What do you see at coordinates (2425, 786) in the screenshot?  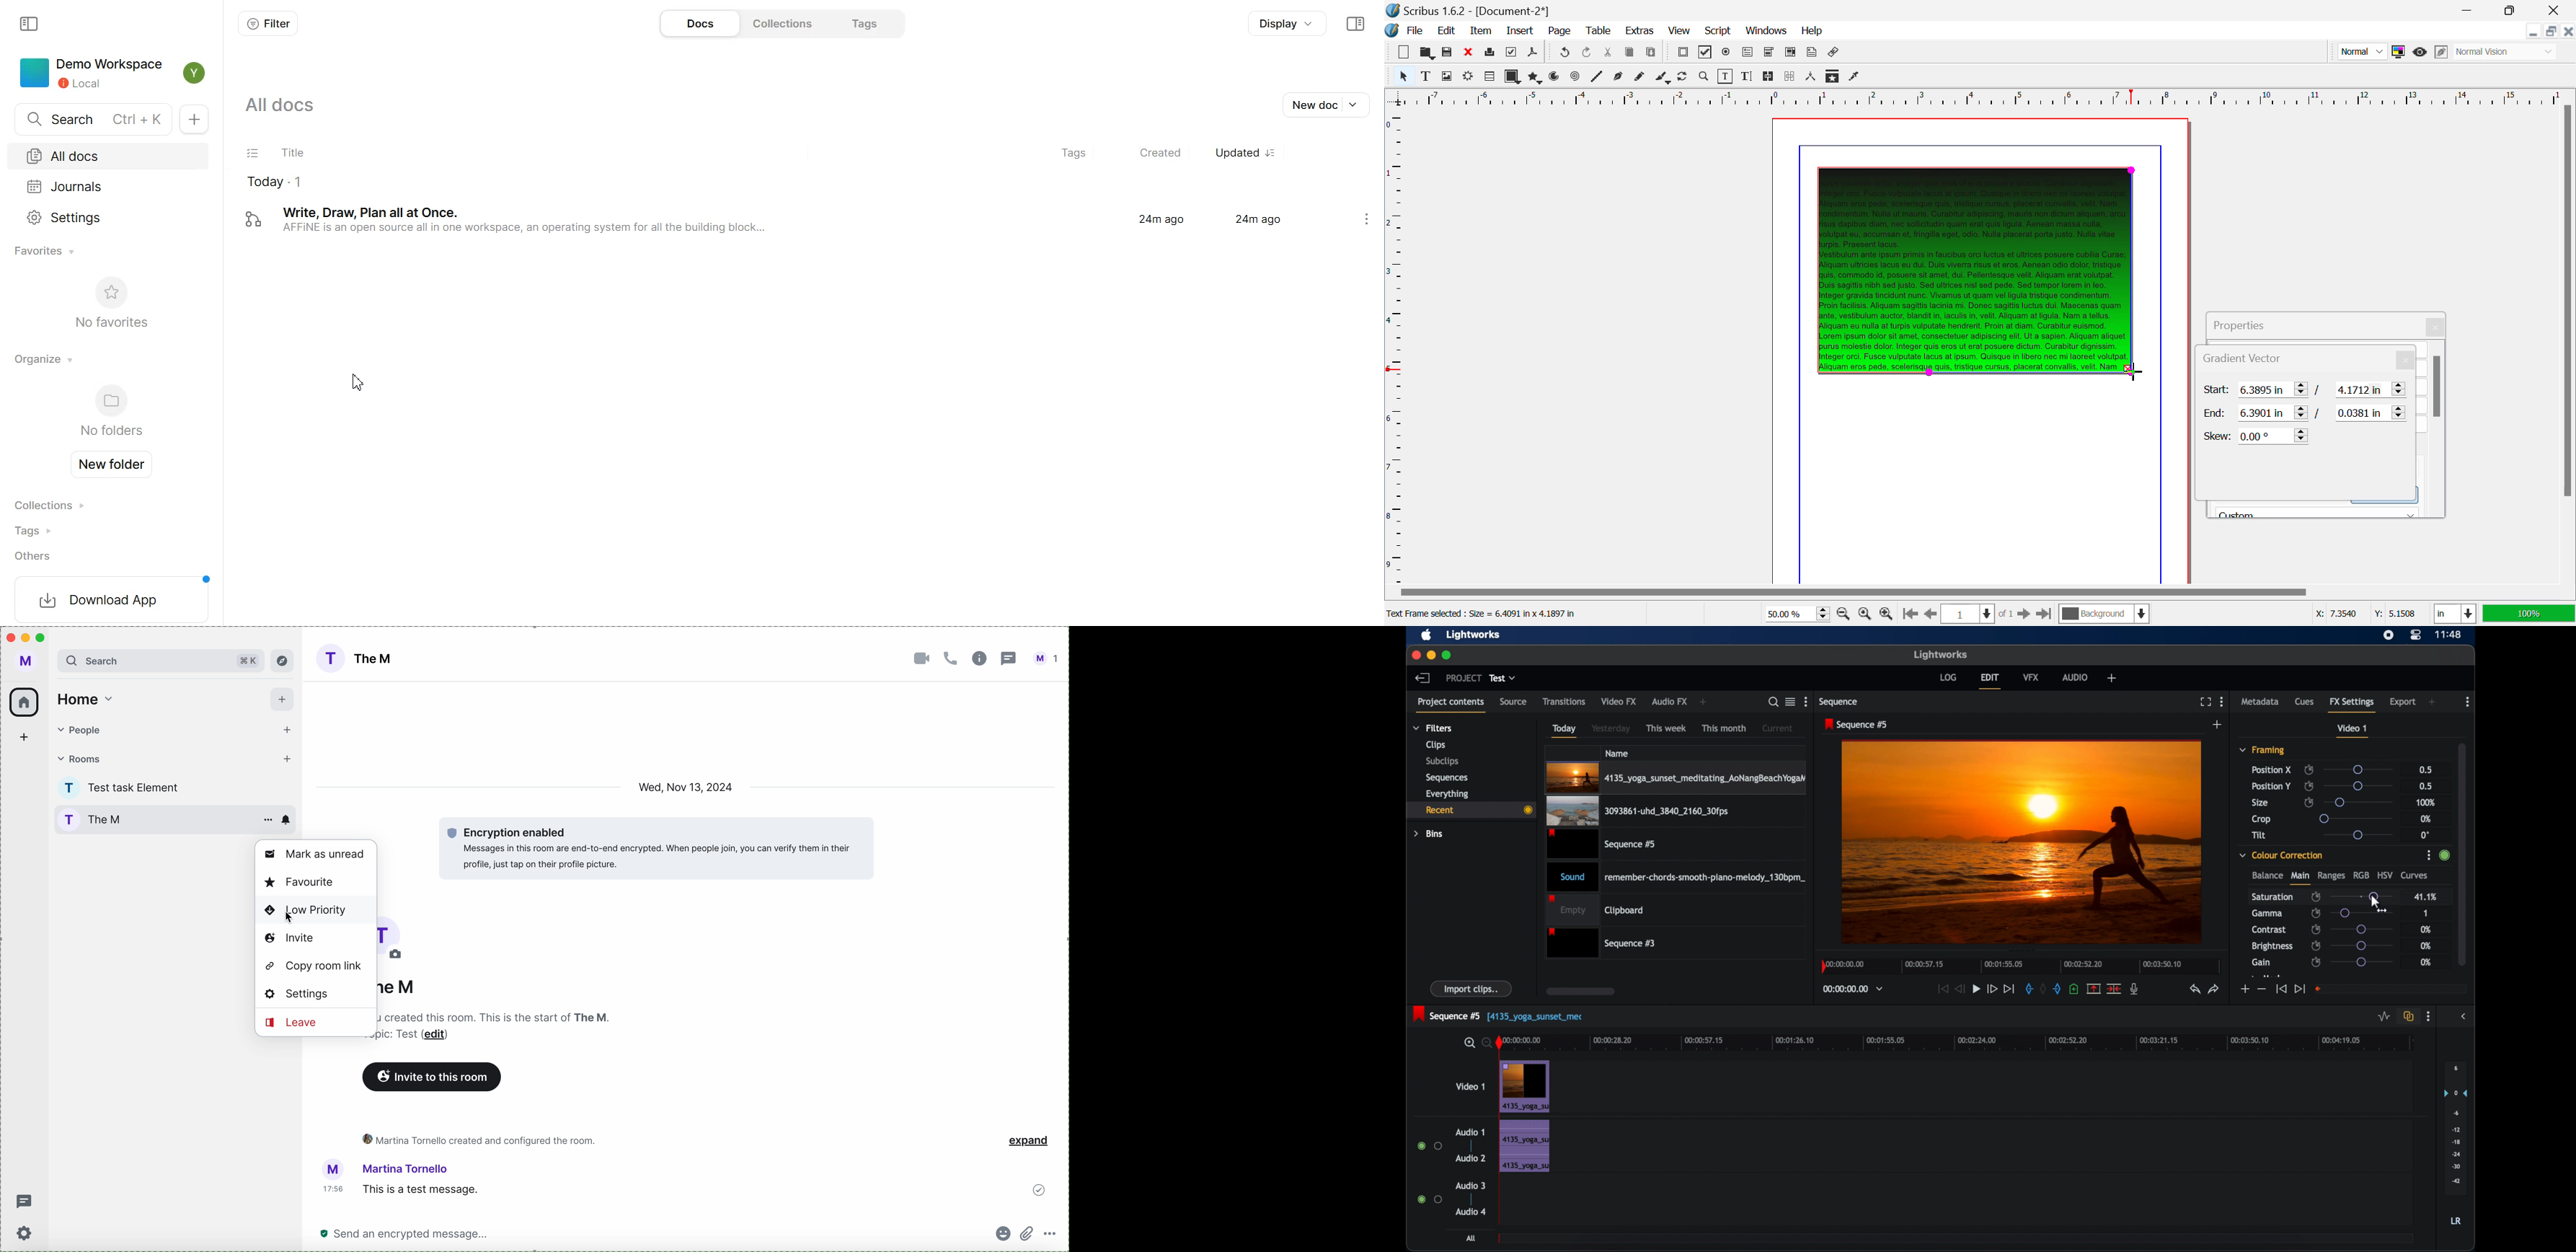 I see `0.5` at bounding box center [2425, 786].